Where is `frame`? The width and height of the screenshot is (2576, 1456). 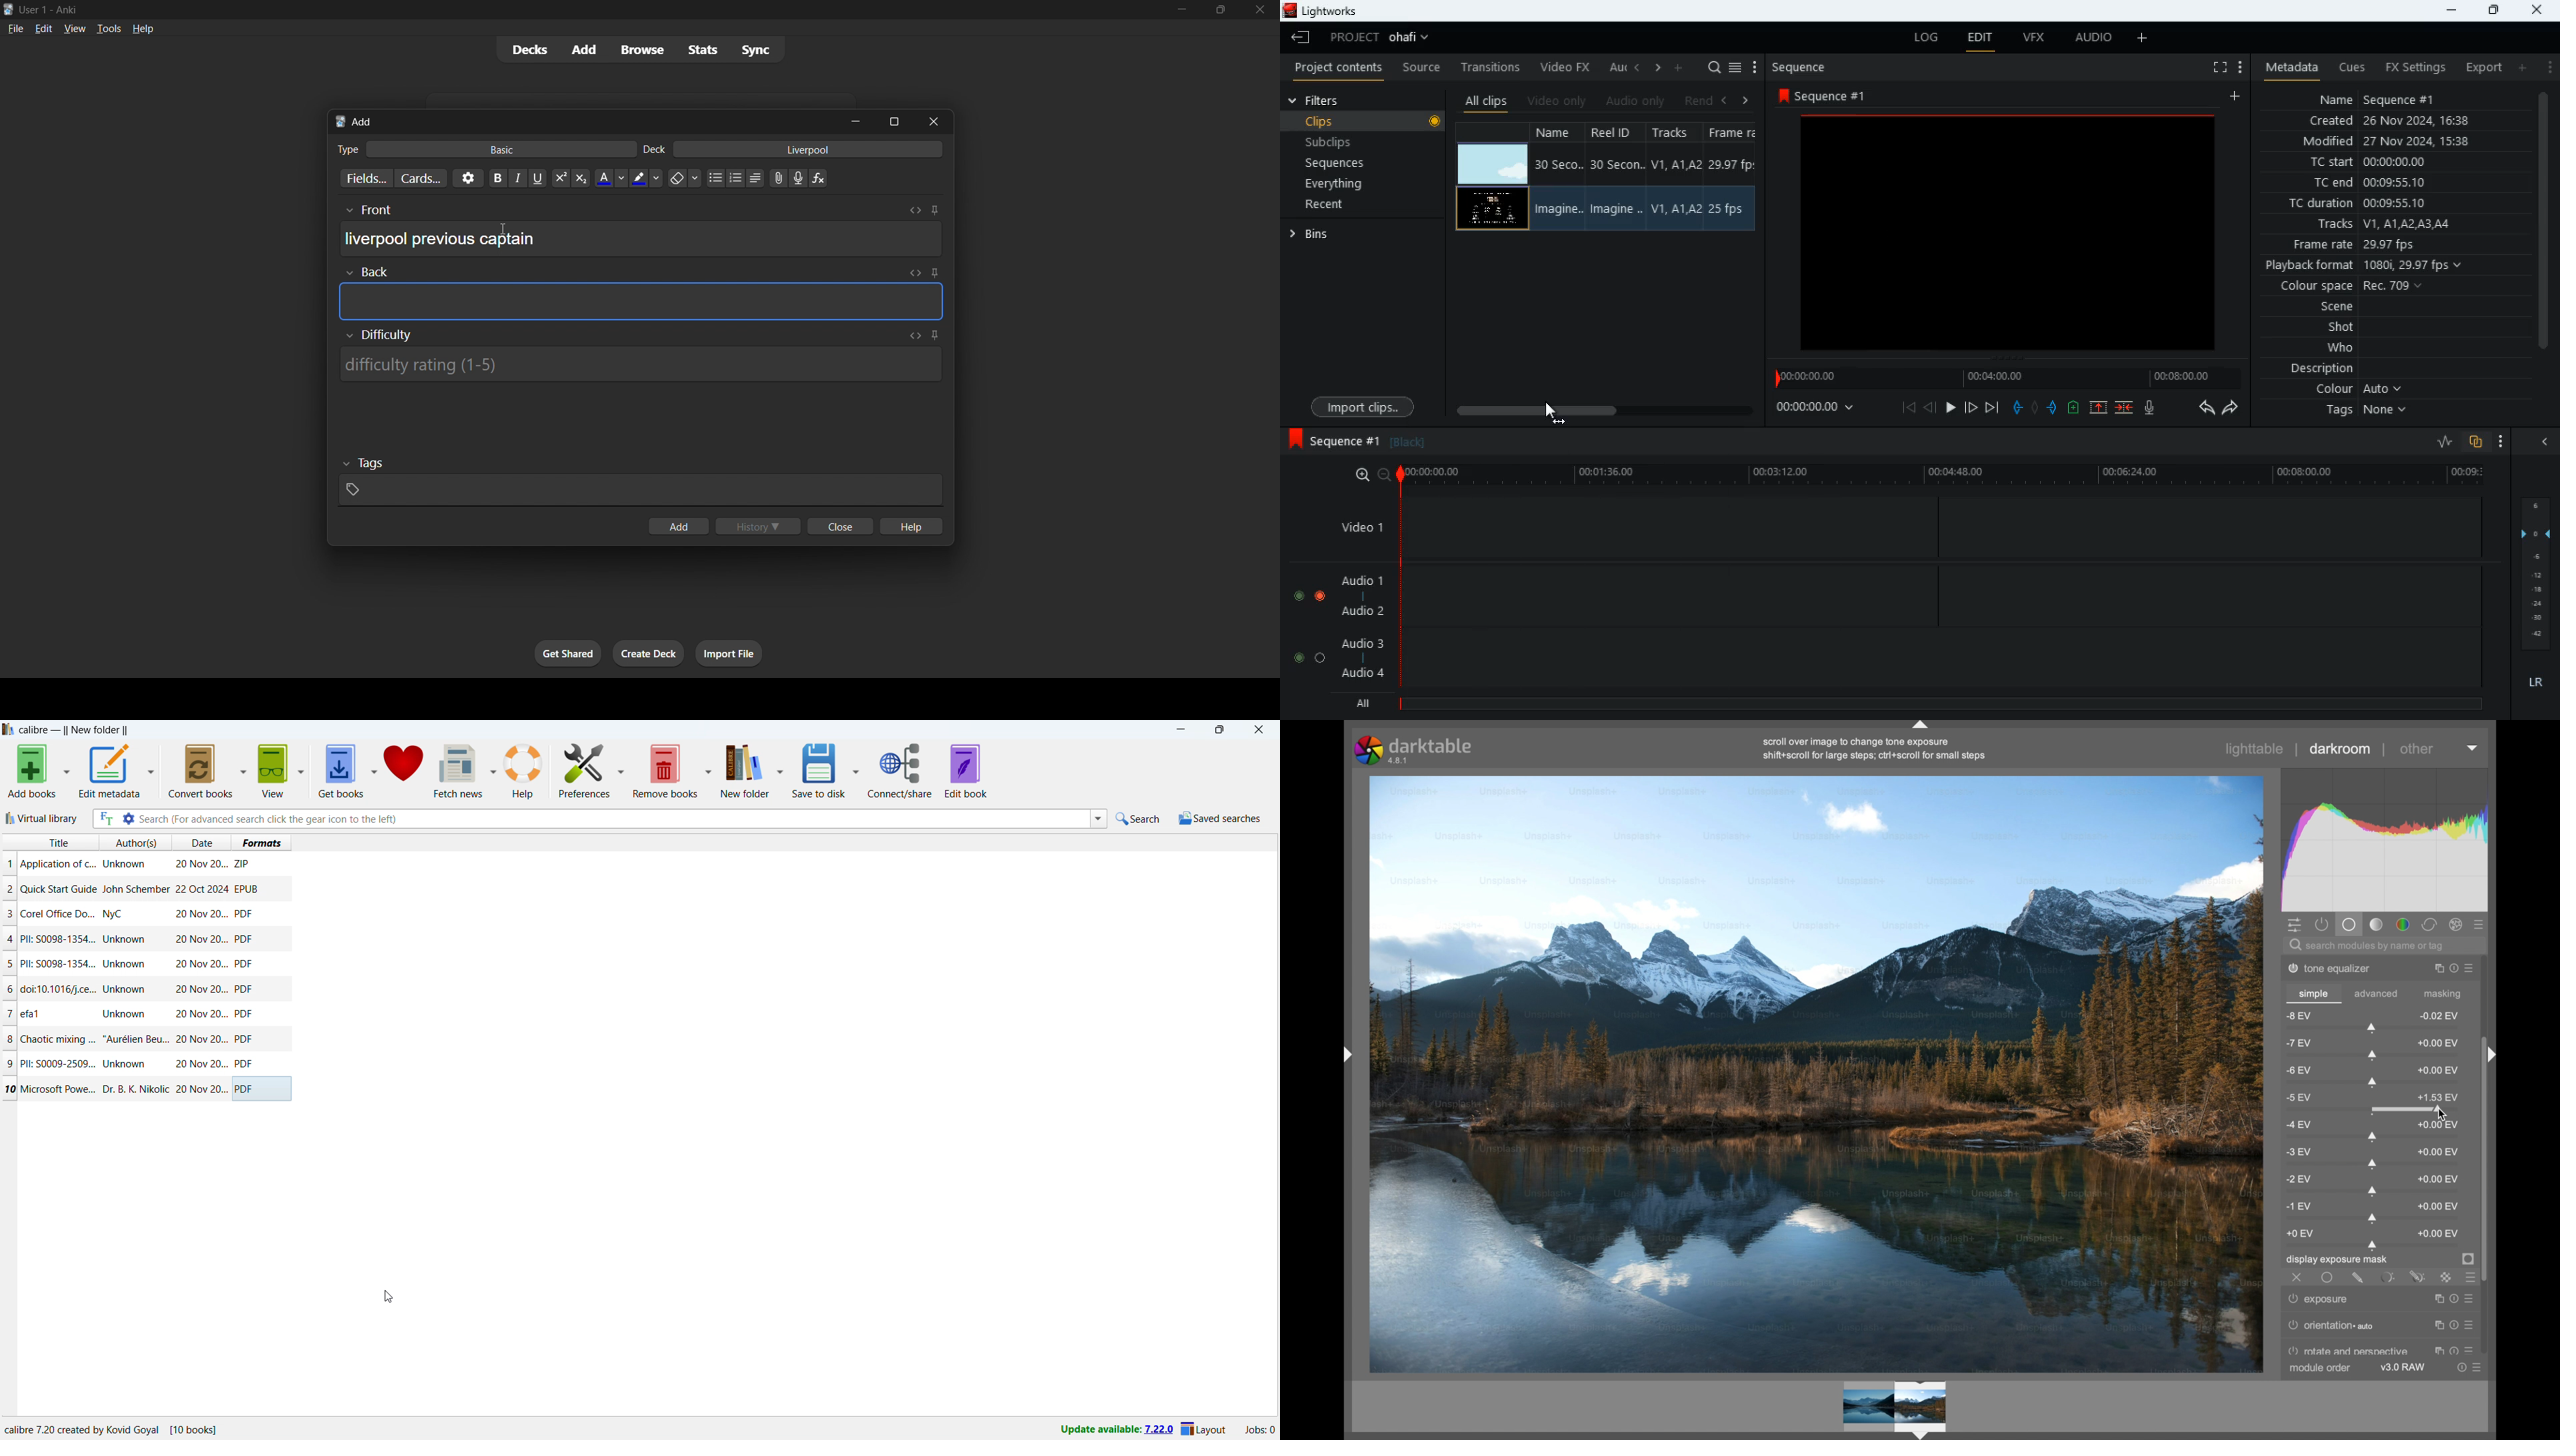
frame is located at coordinates (1734, 179).